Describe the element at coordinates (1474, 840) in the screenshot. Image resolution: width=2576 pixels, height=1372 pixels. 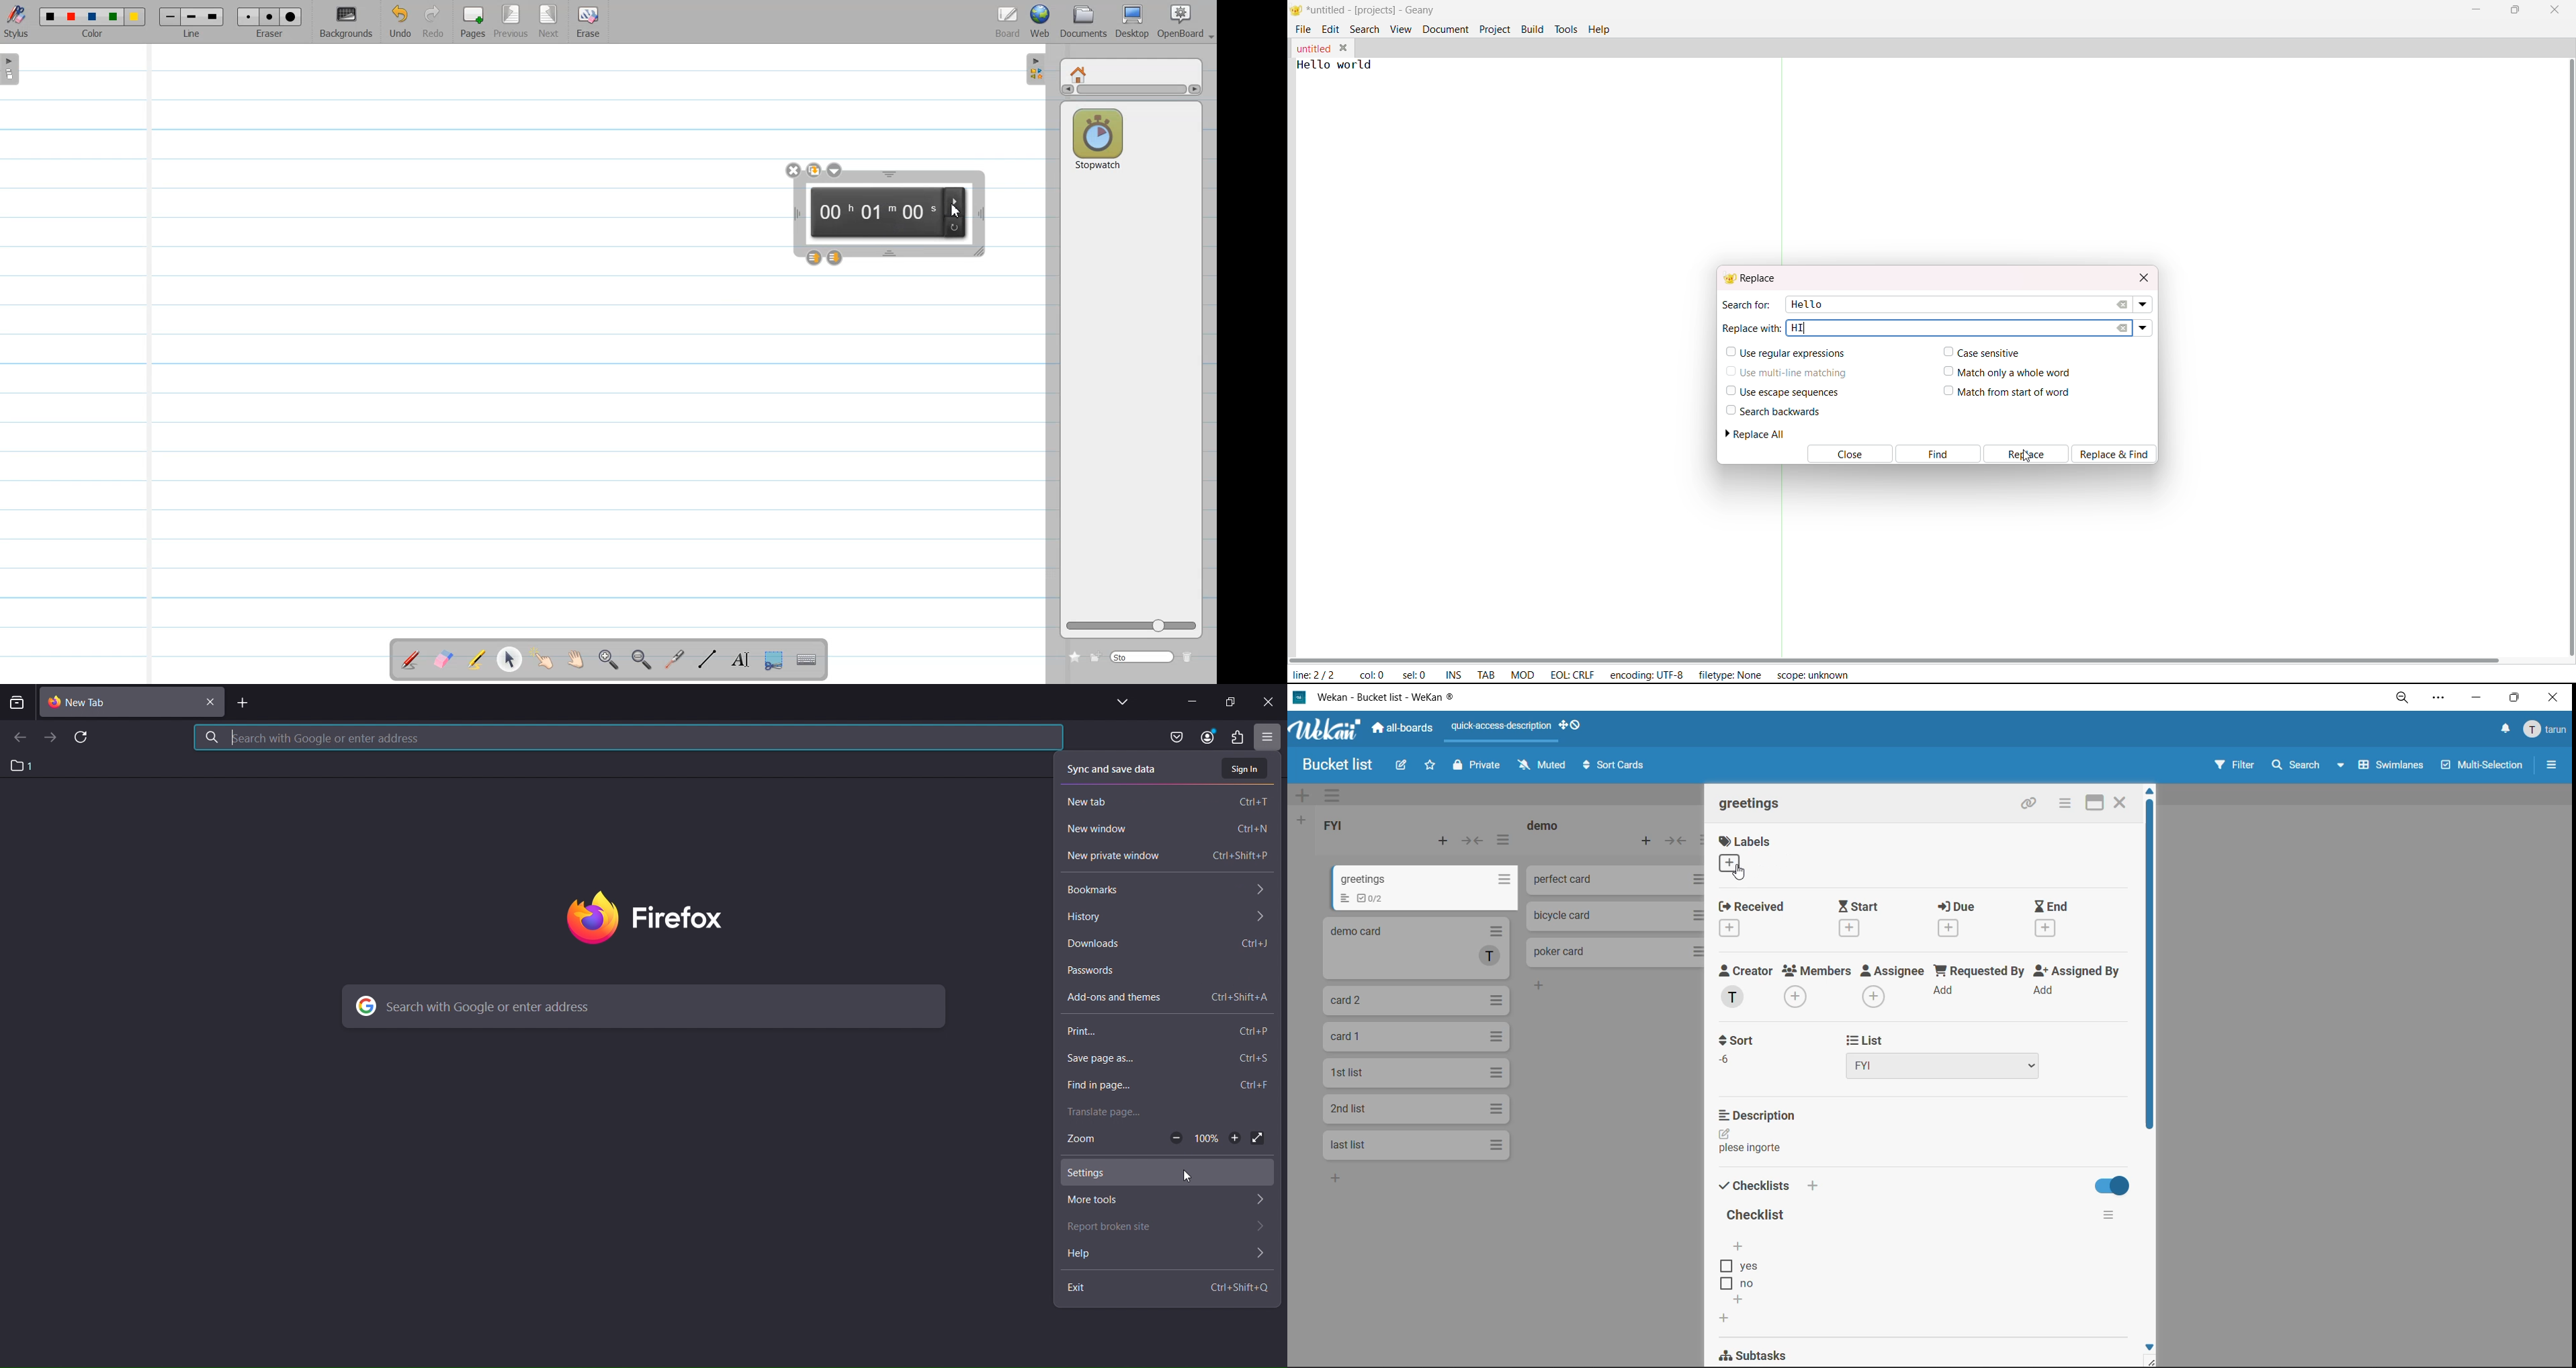
I see `collapse` at that location.